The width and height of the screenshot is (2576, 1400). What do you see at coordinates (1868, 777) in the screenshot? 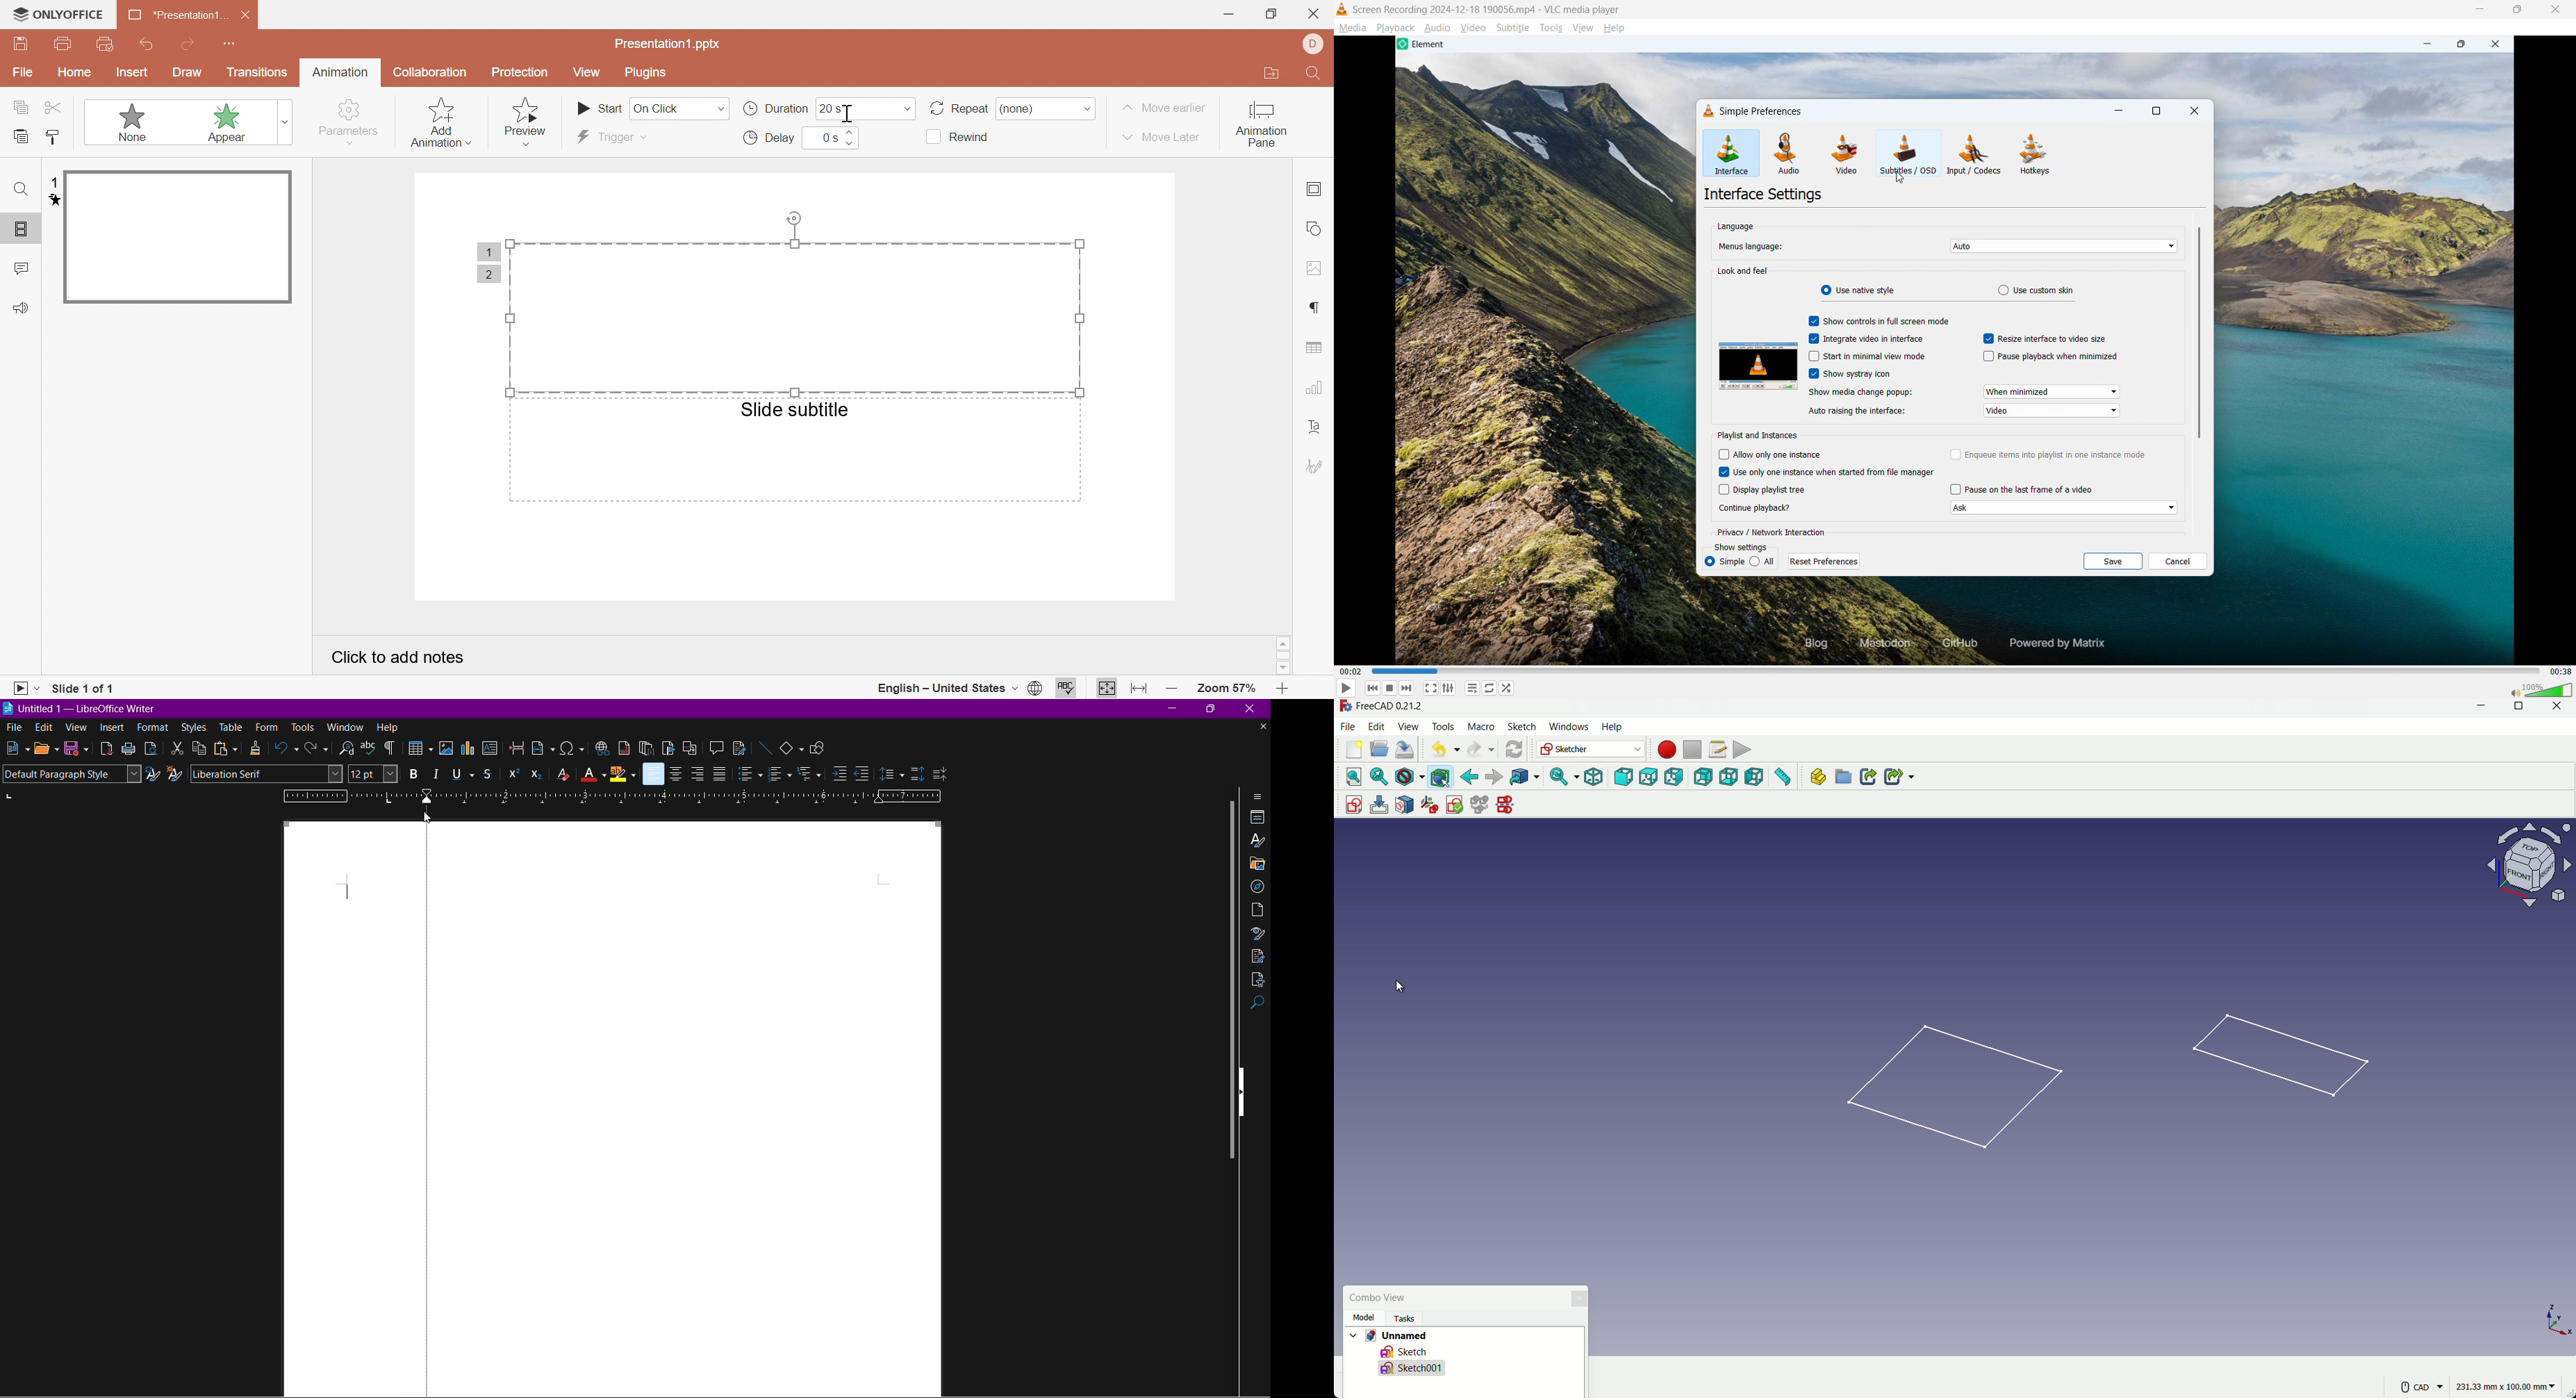
I see `create link` at bounding box center [1868, 777].